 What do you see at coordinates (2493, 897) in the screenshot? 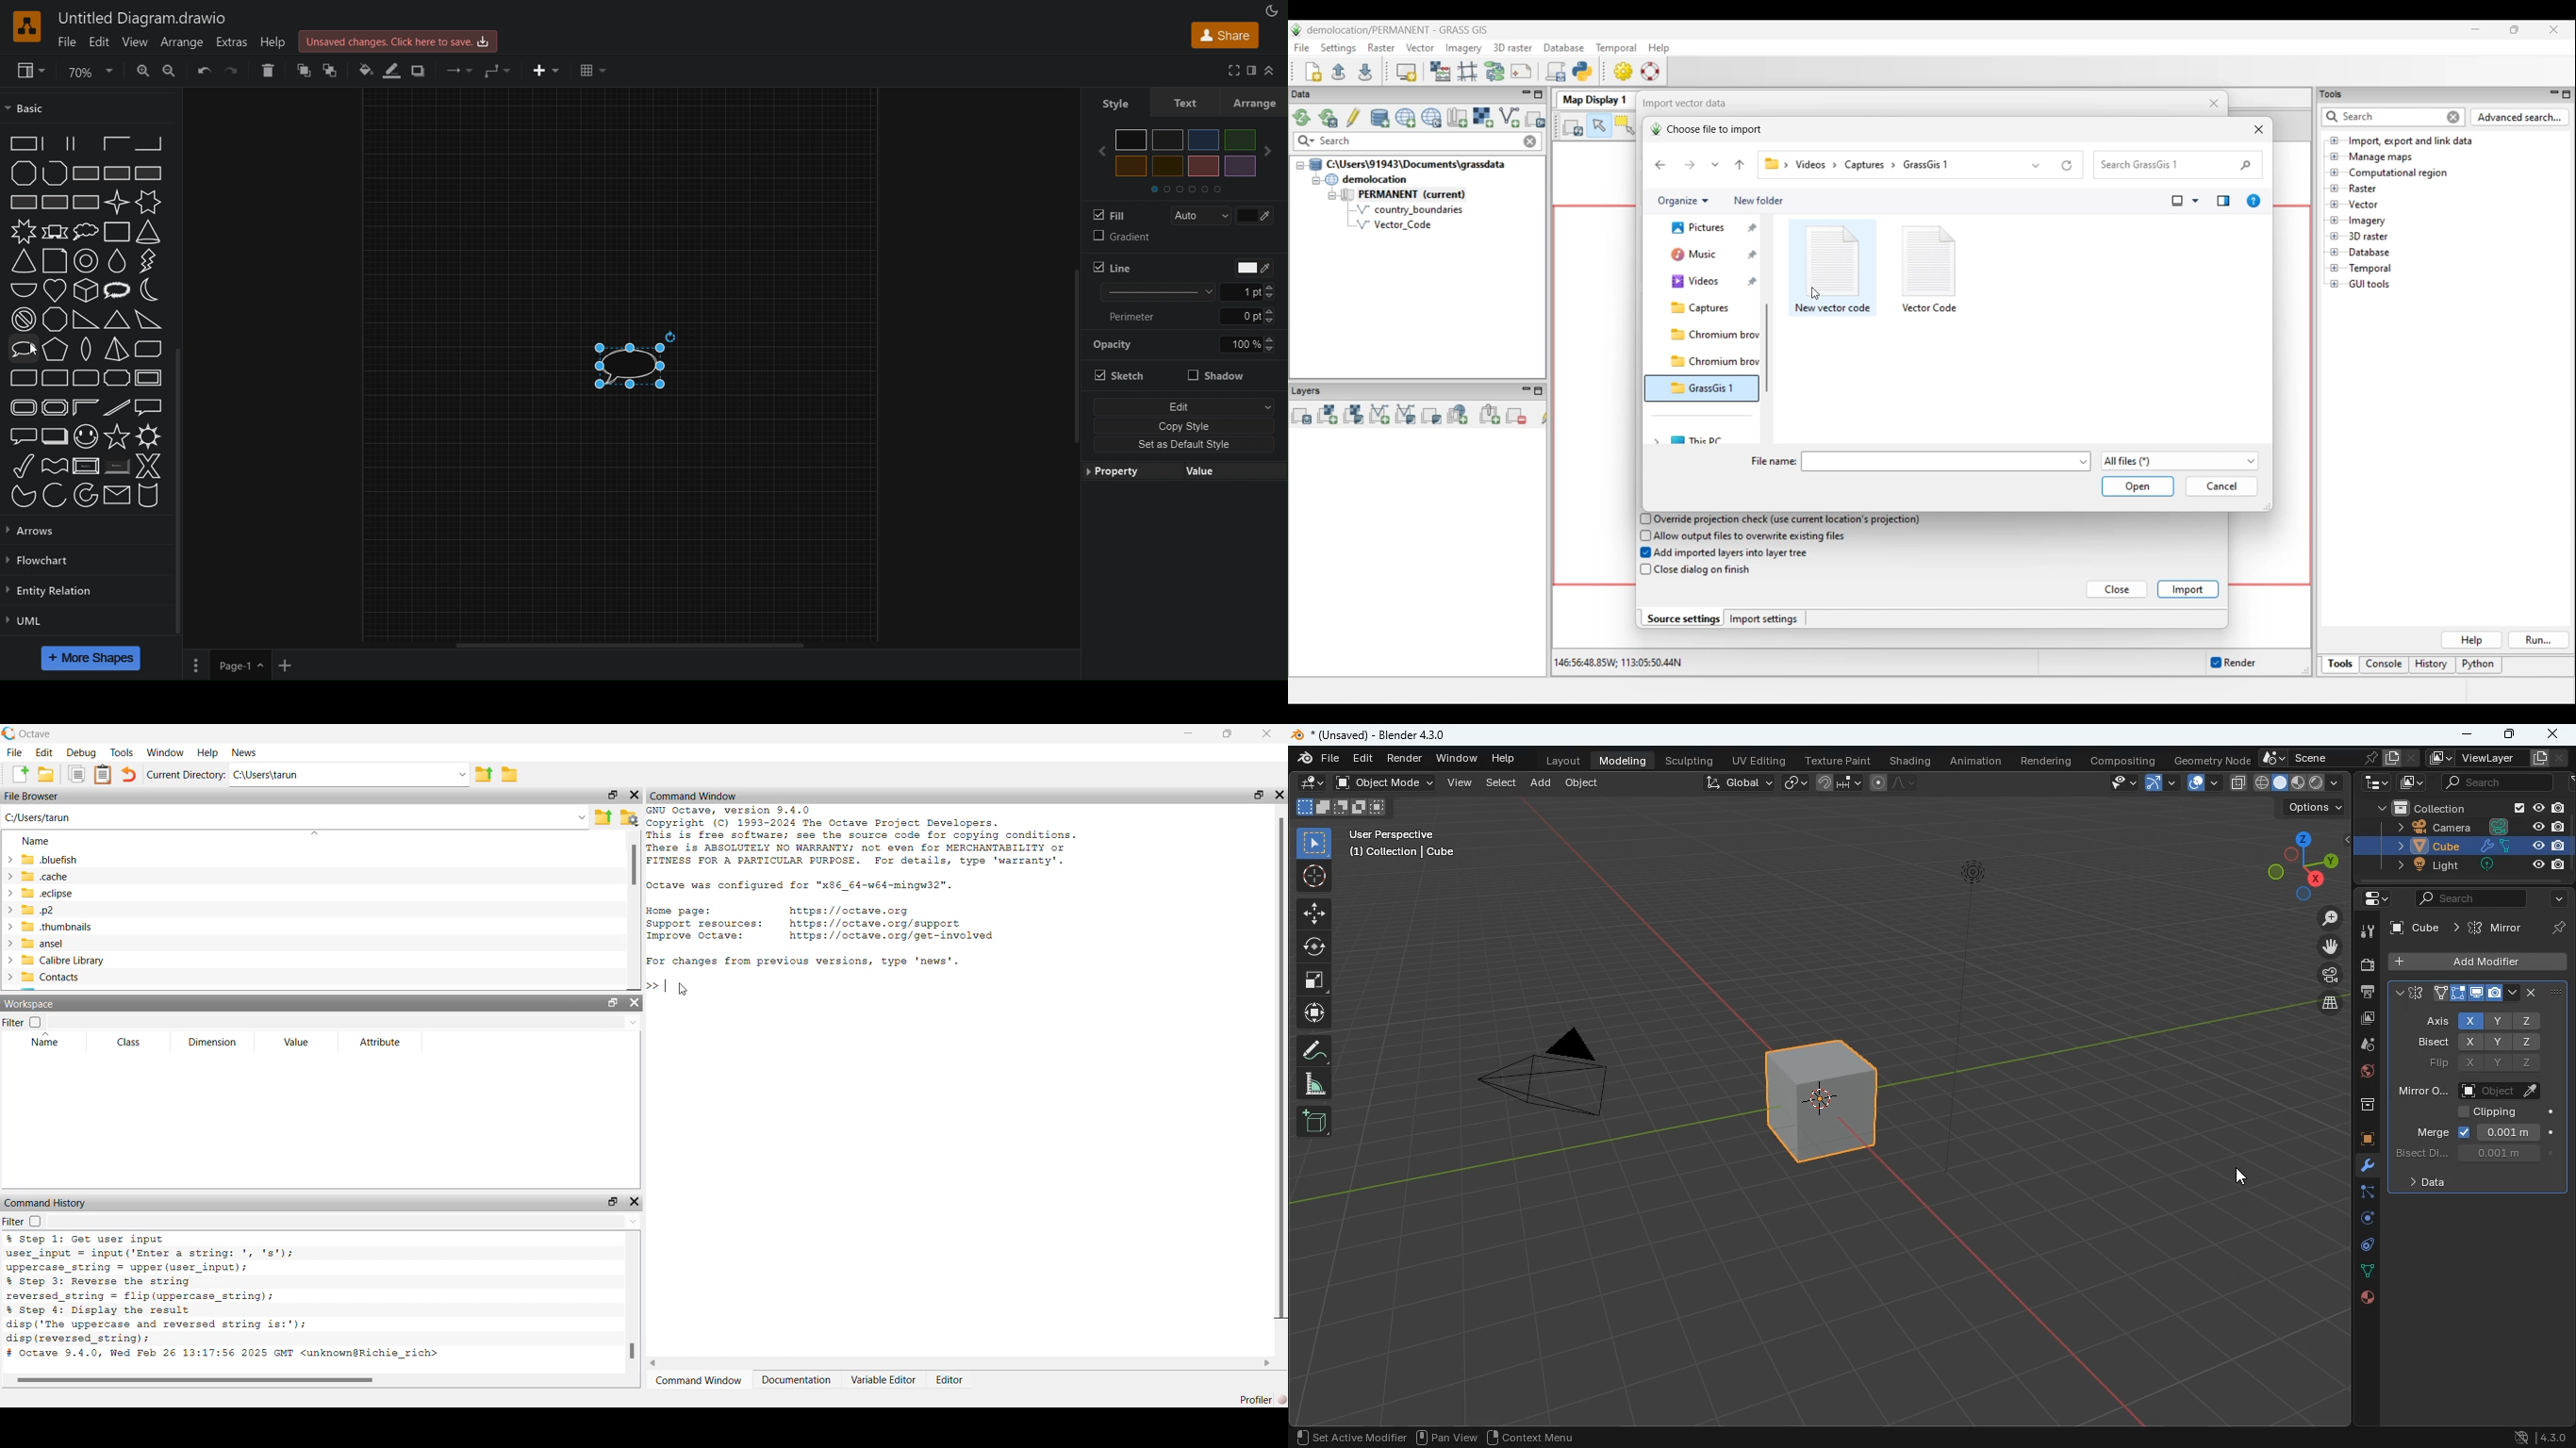
I see `search` at bounding box center [2493, 897].